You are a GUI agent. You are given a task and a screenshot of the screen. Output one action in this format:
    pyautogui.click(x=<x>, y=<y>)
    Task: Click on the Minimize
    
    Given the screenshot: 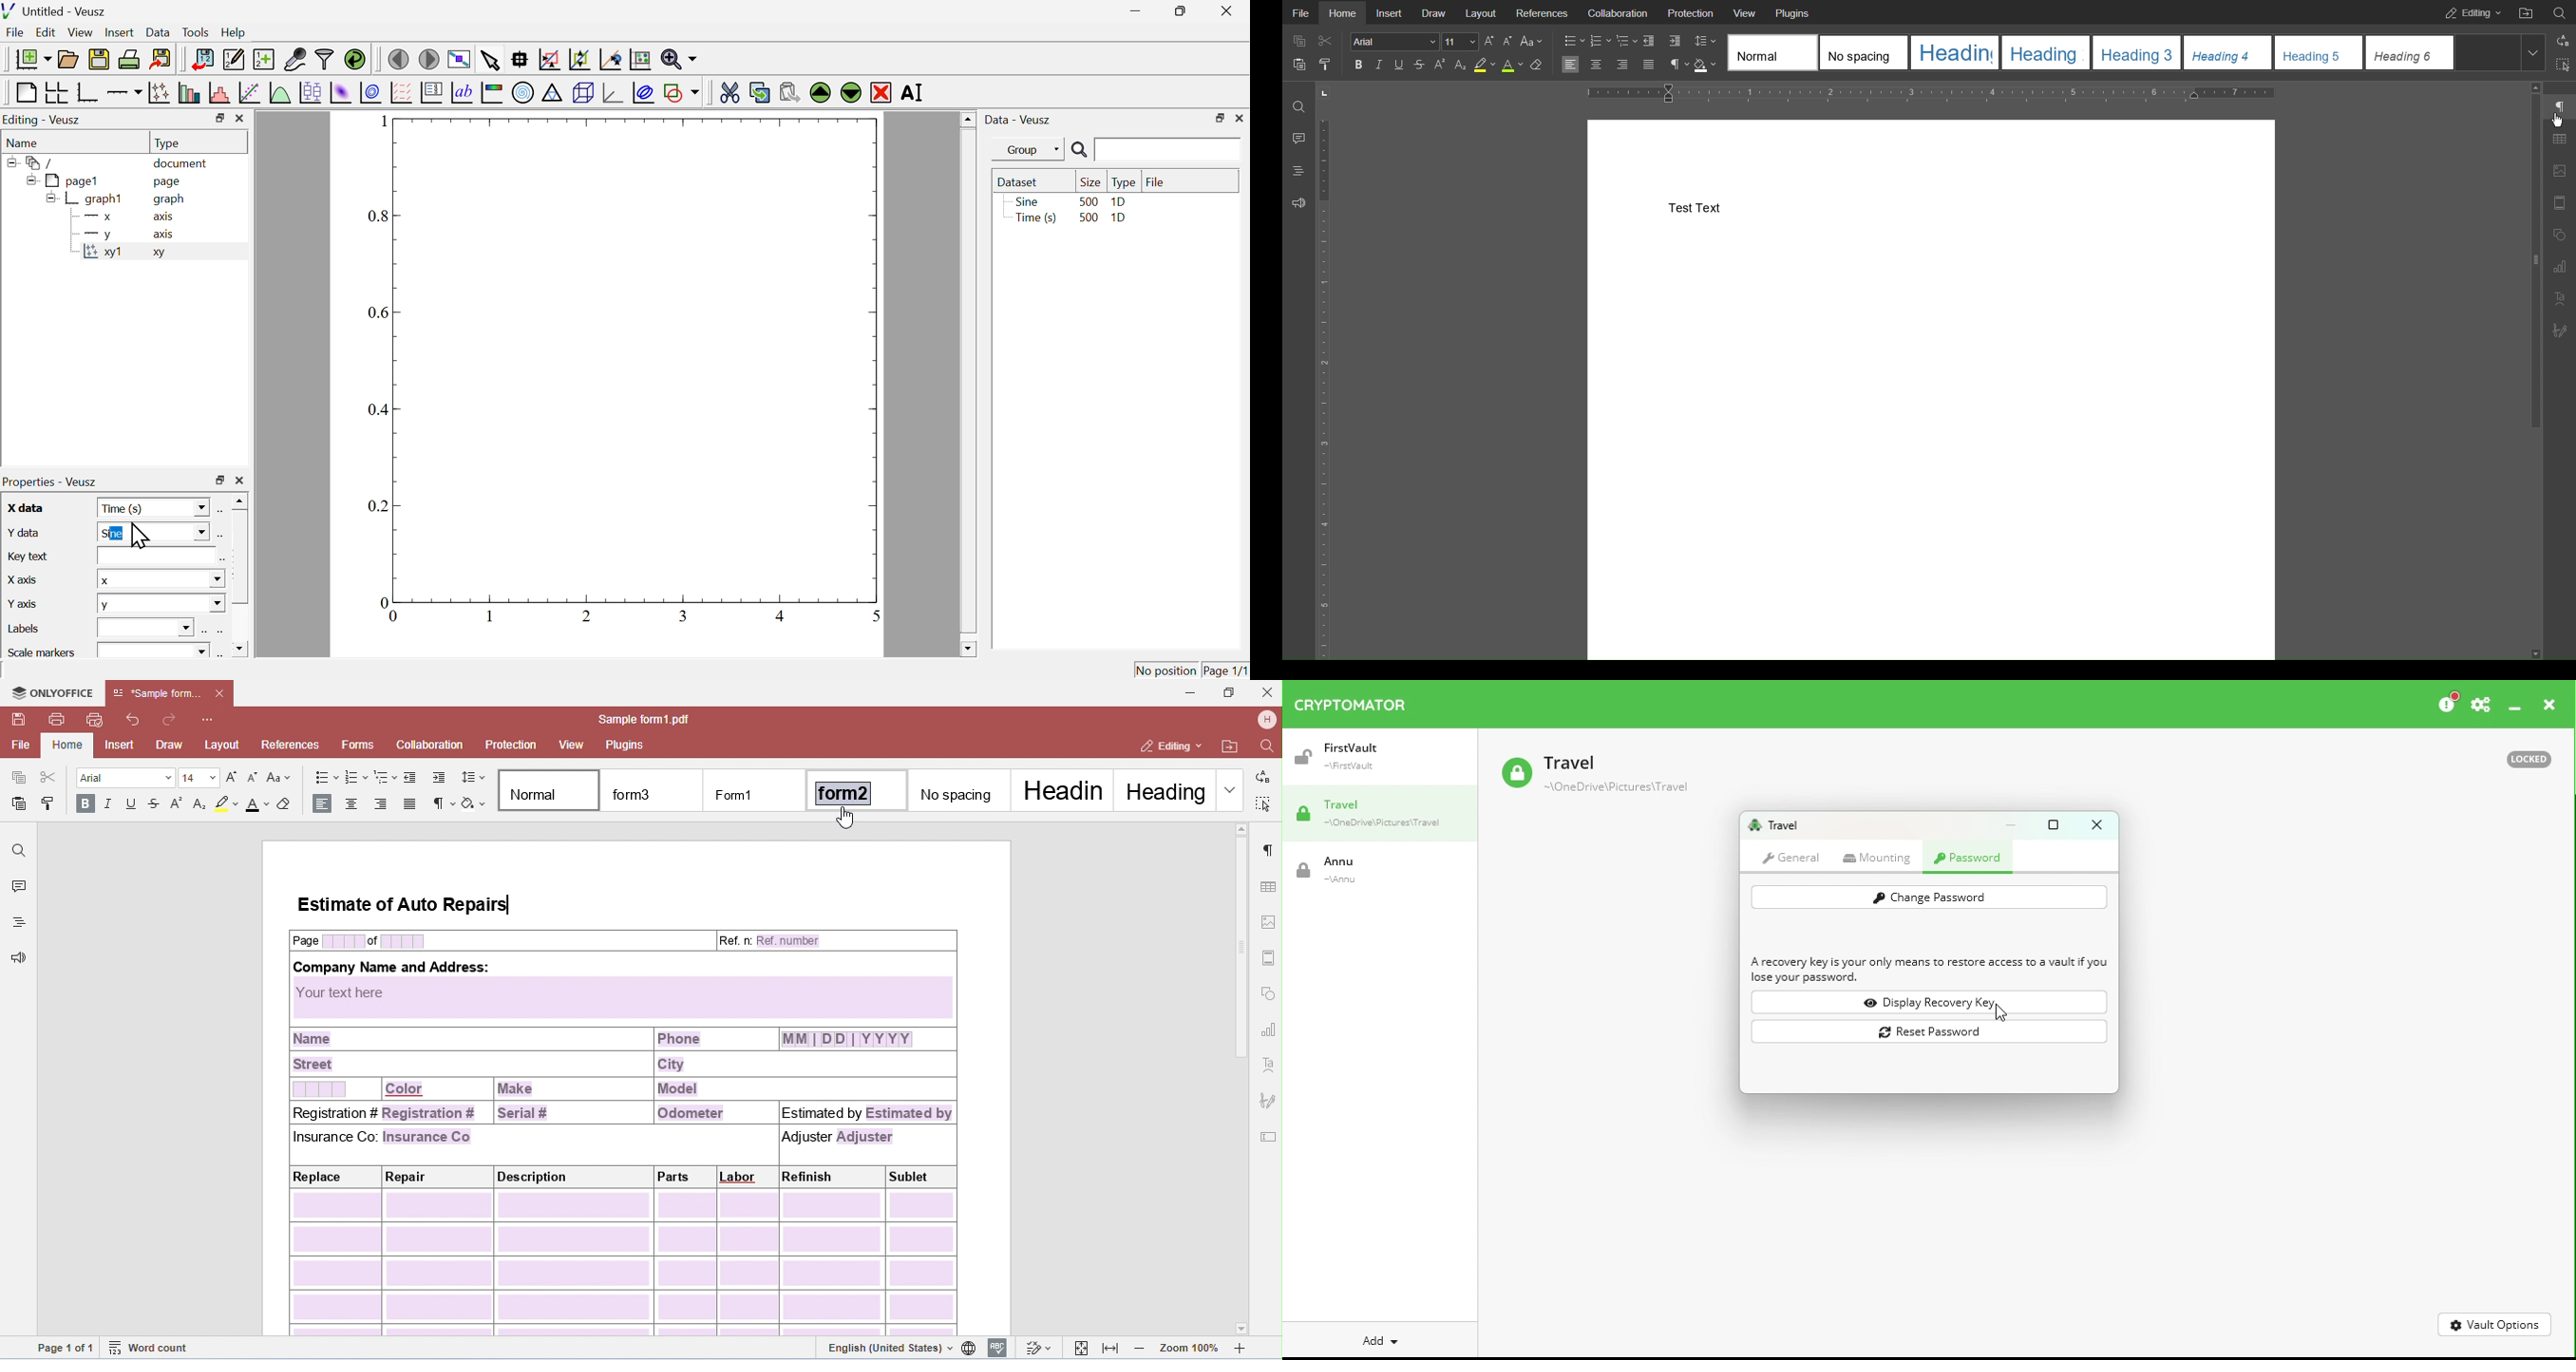 What is the action you would take?
    pyautogui.click(x=2015, y=825)
    